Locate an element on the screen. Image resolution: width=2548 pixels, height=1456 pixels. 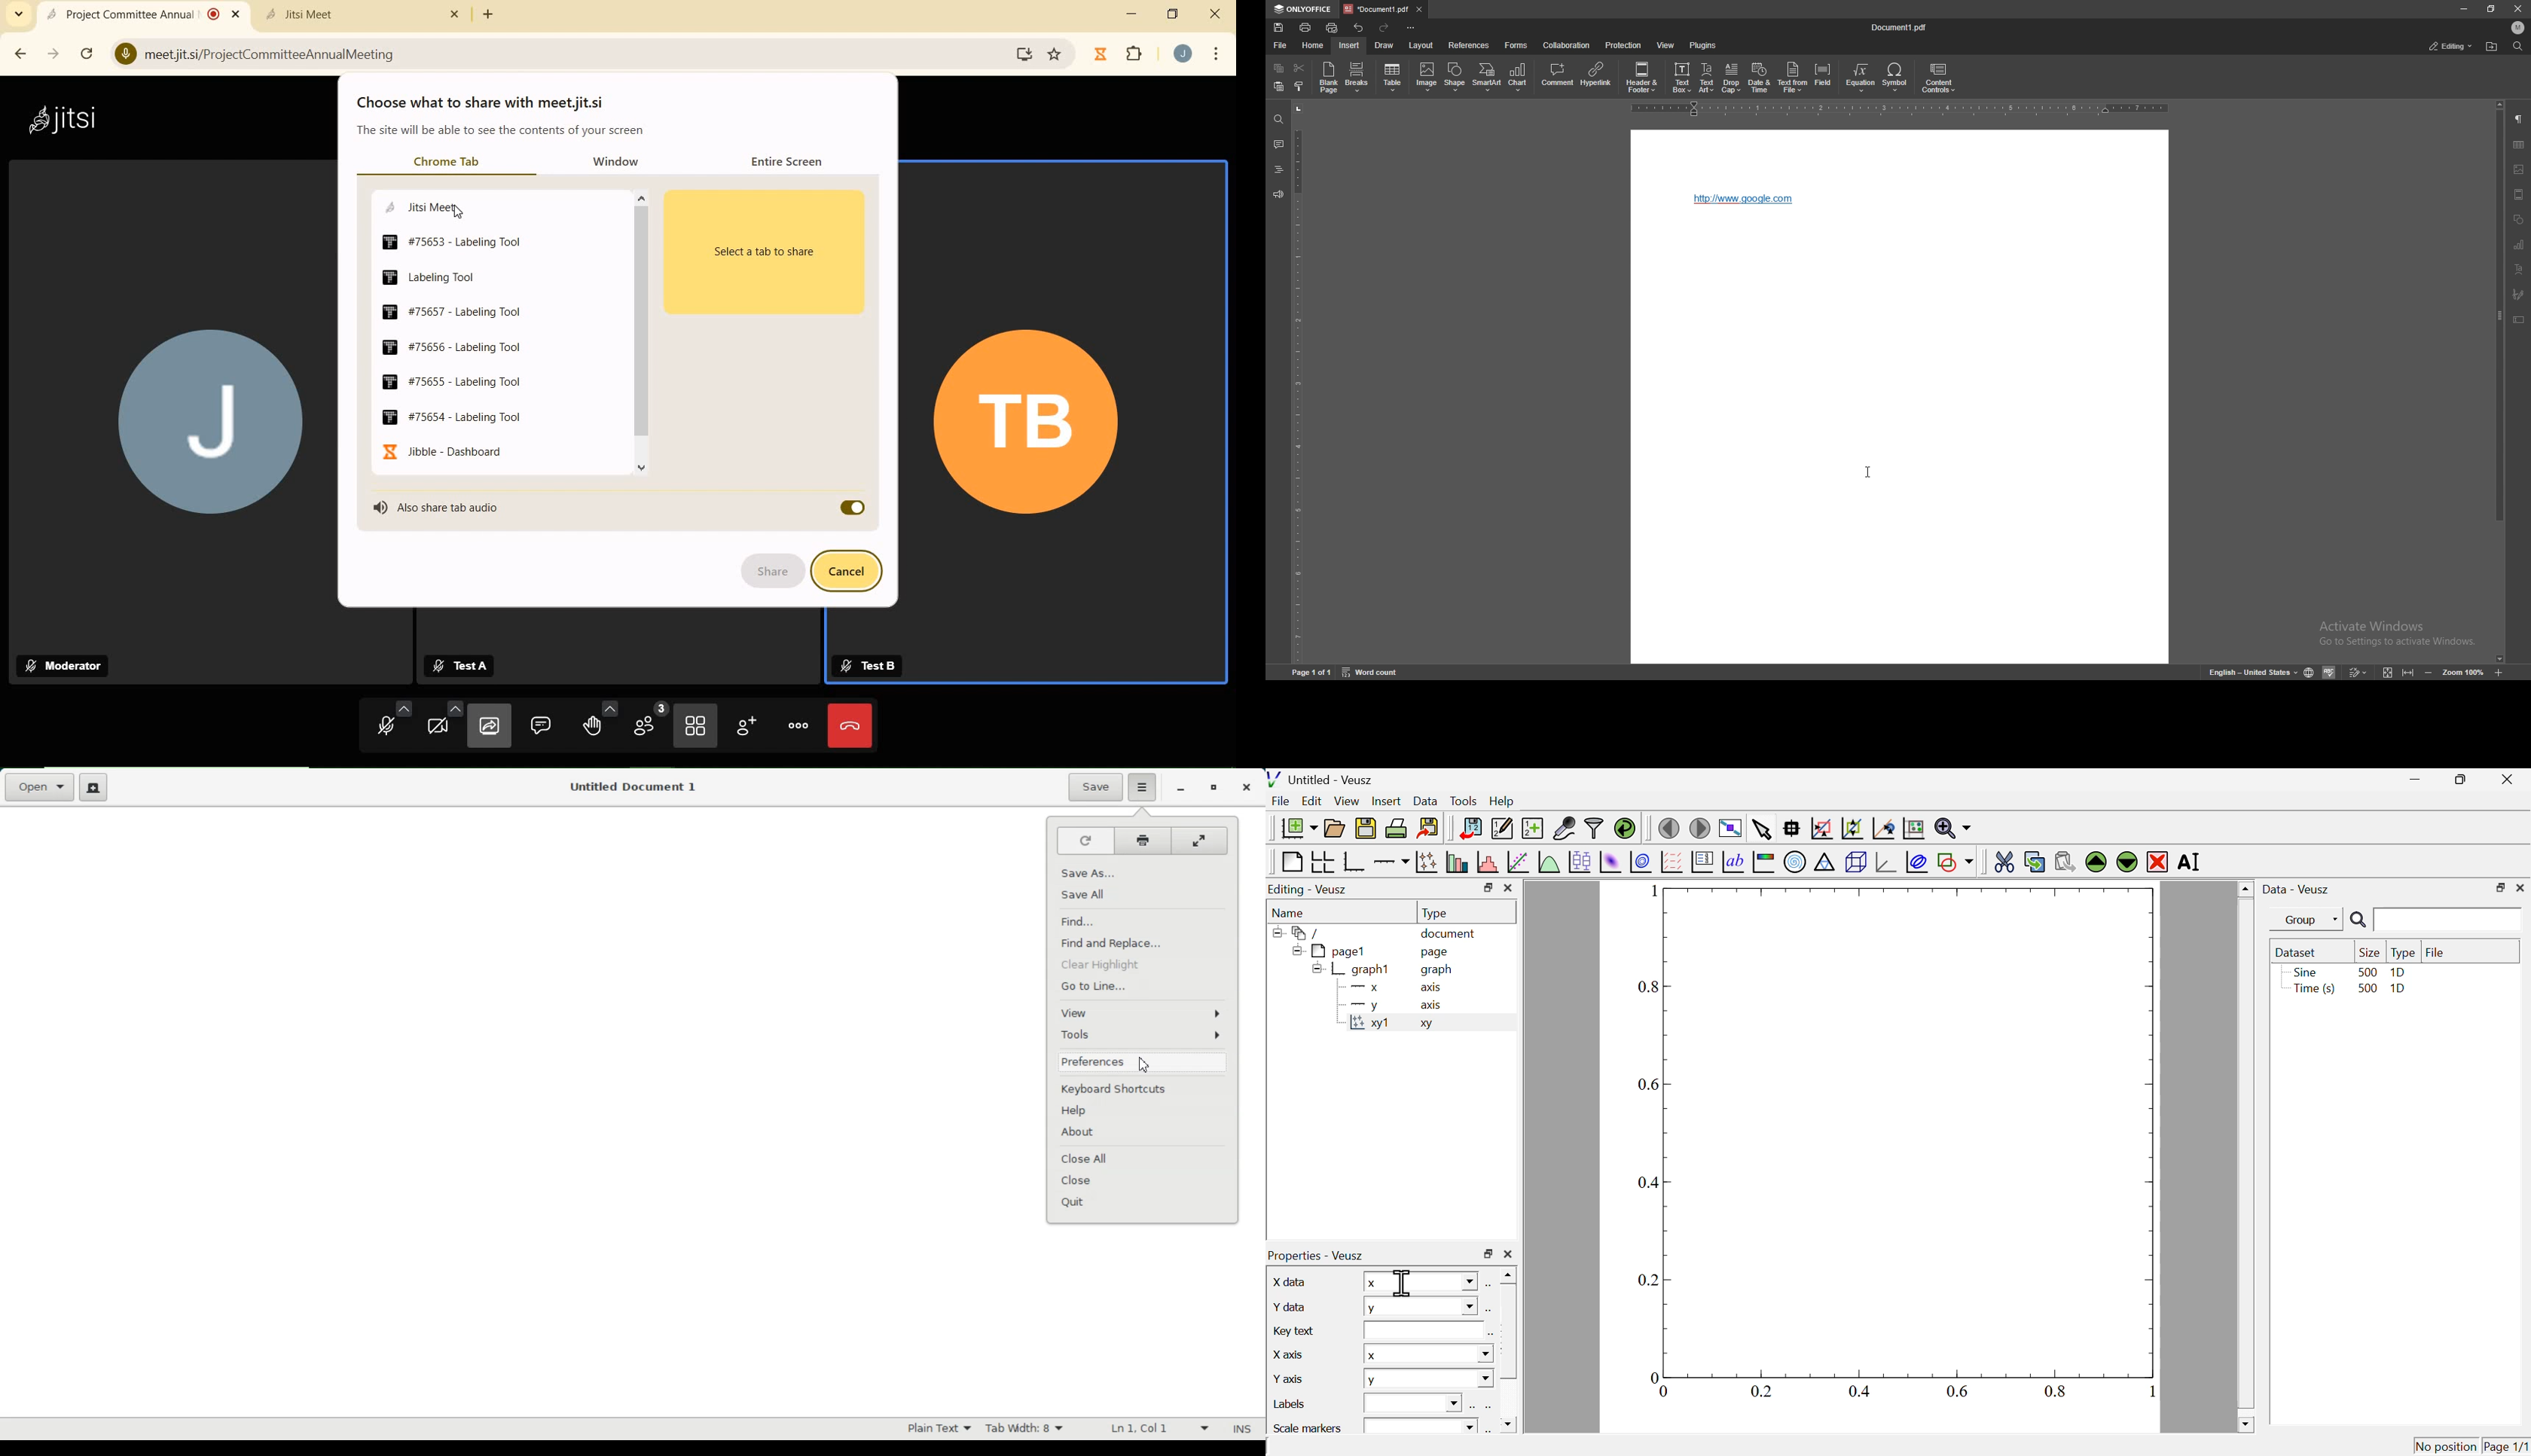
text art is located at coordinates (1706, 78).